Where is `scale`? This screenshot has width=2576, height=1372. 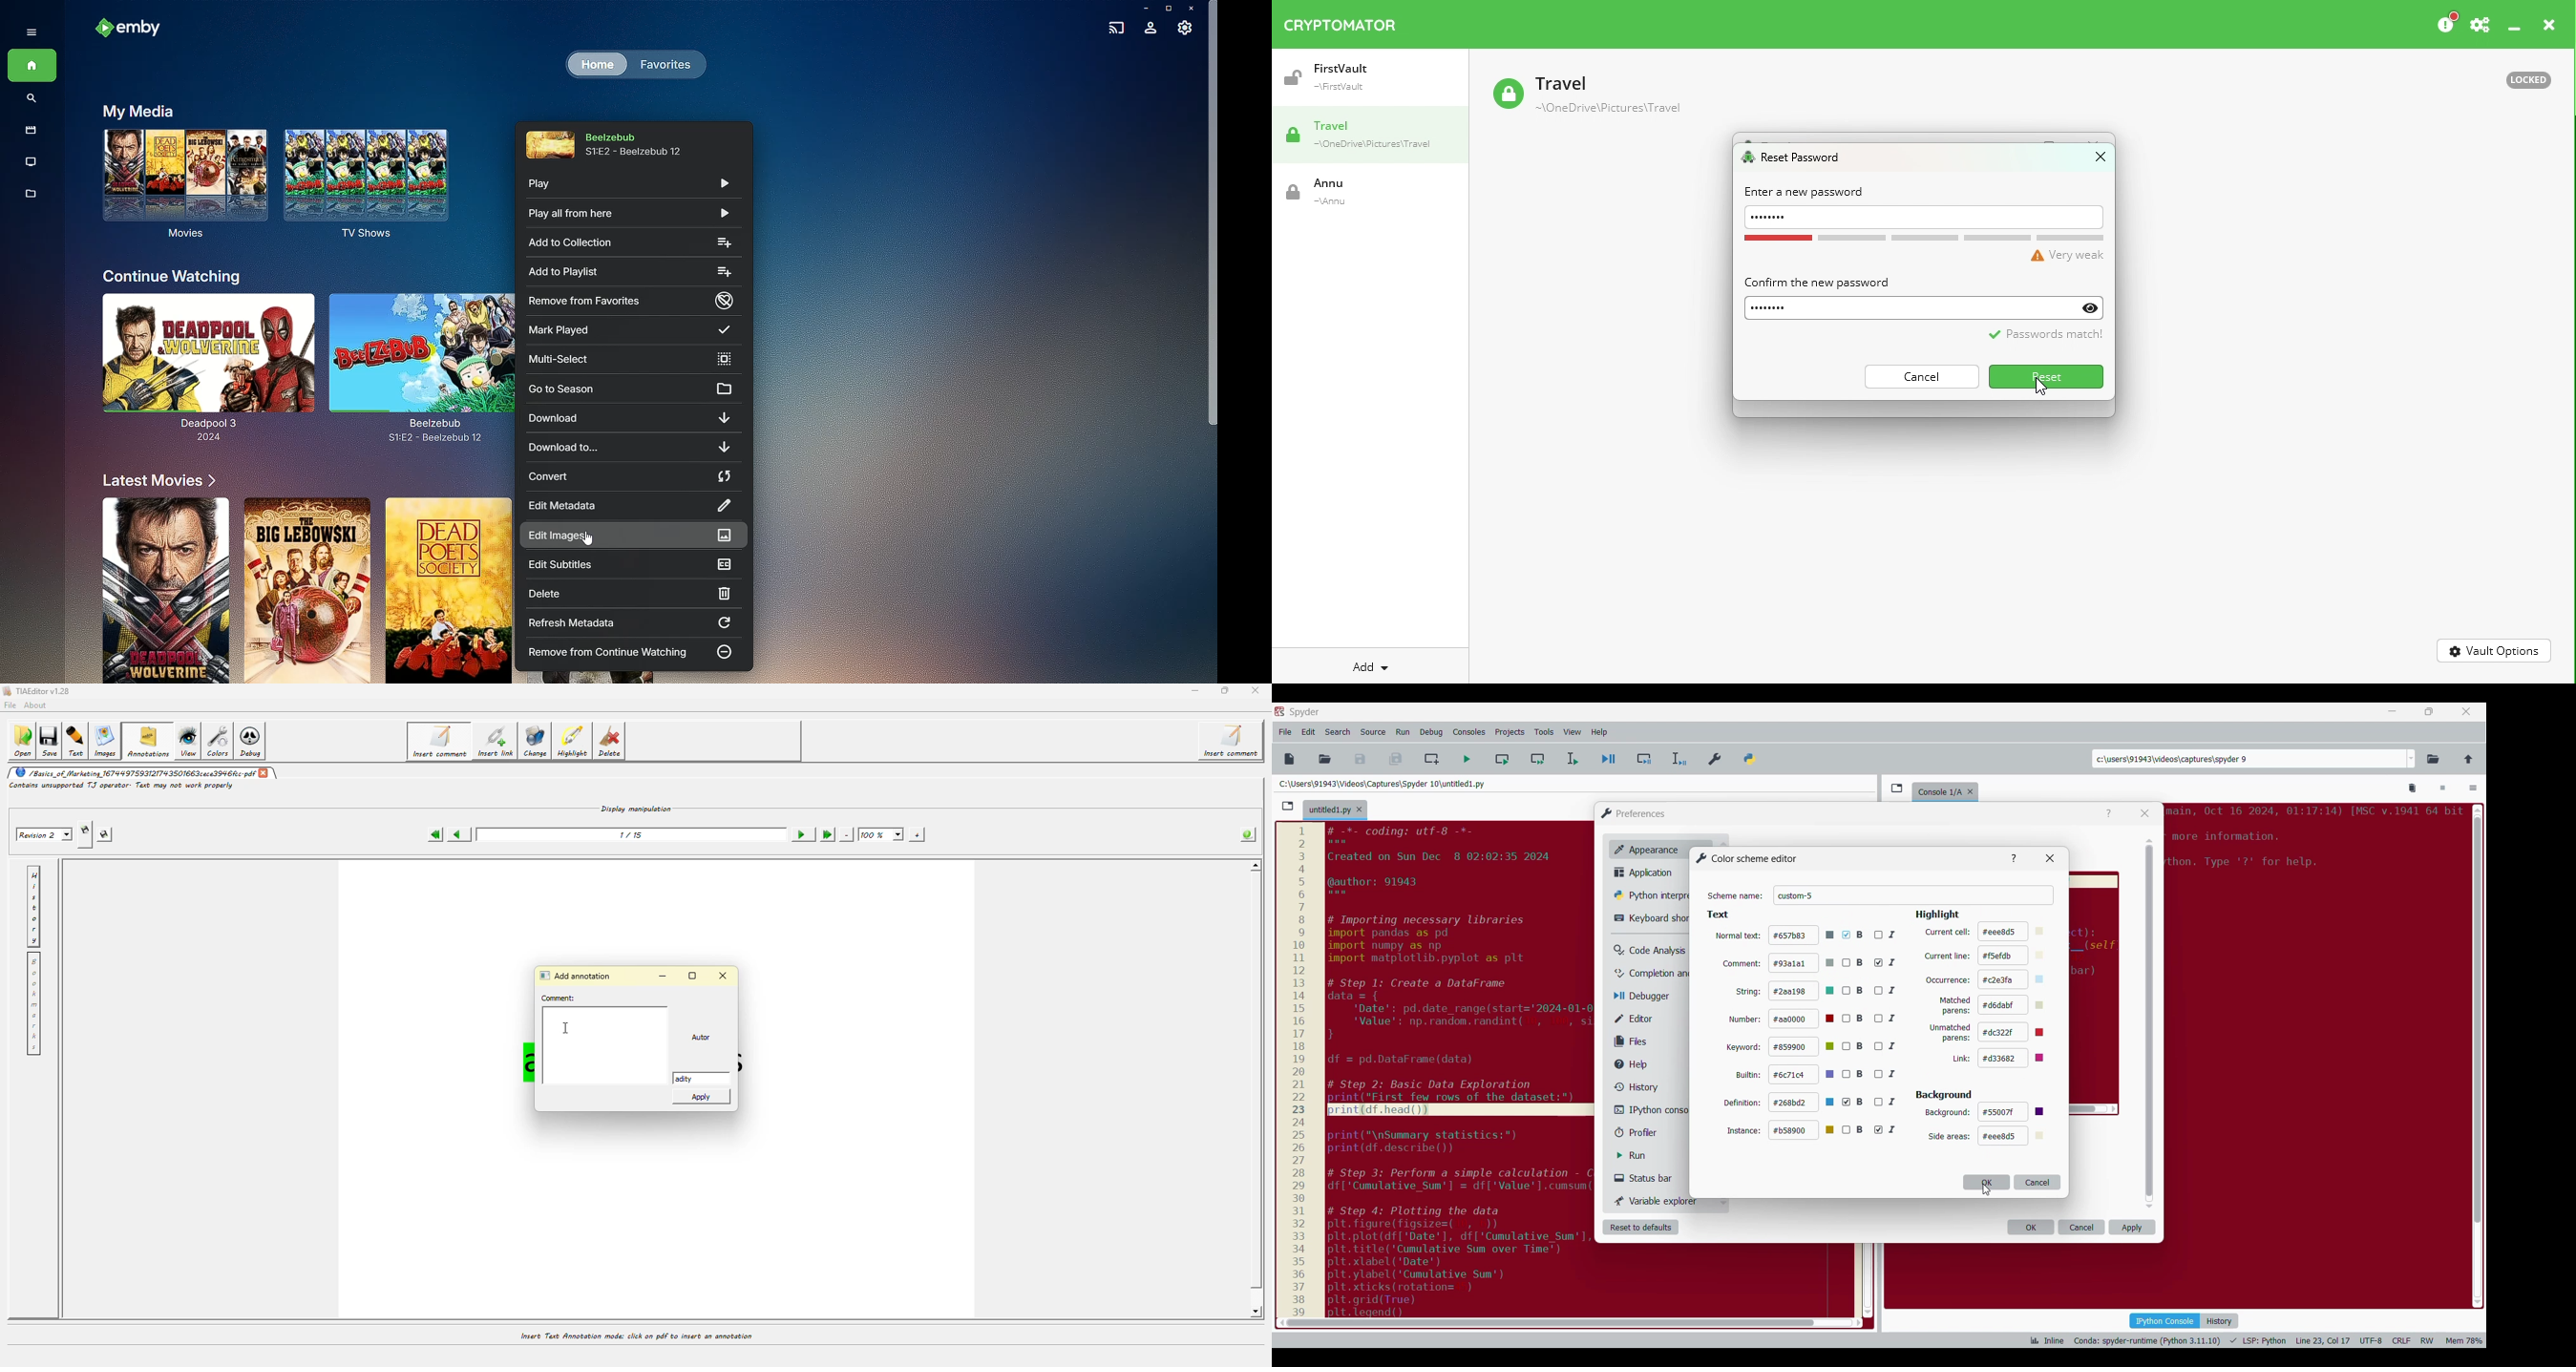 scale is located at coordinates (1298, 1070).